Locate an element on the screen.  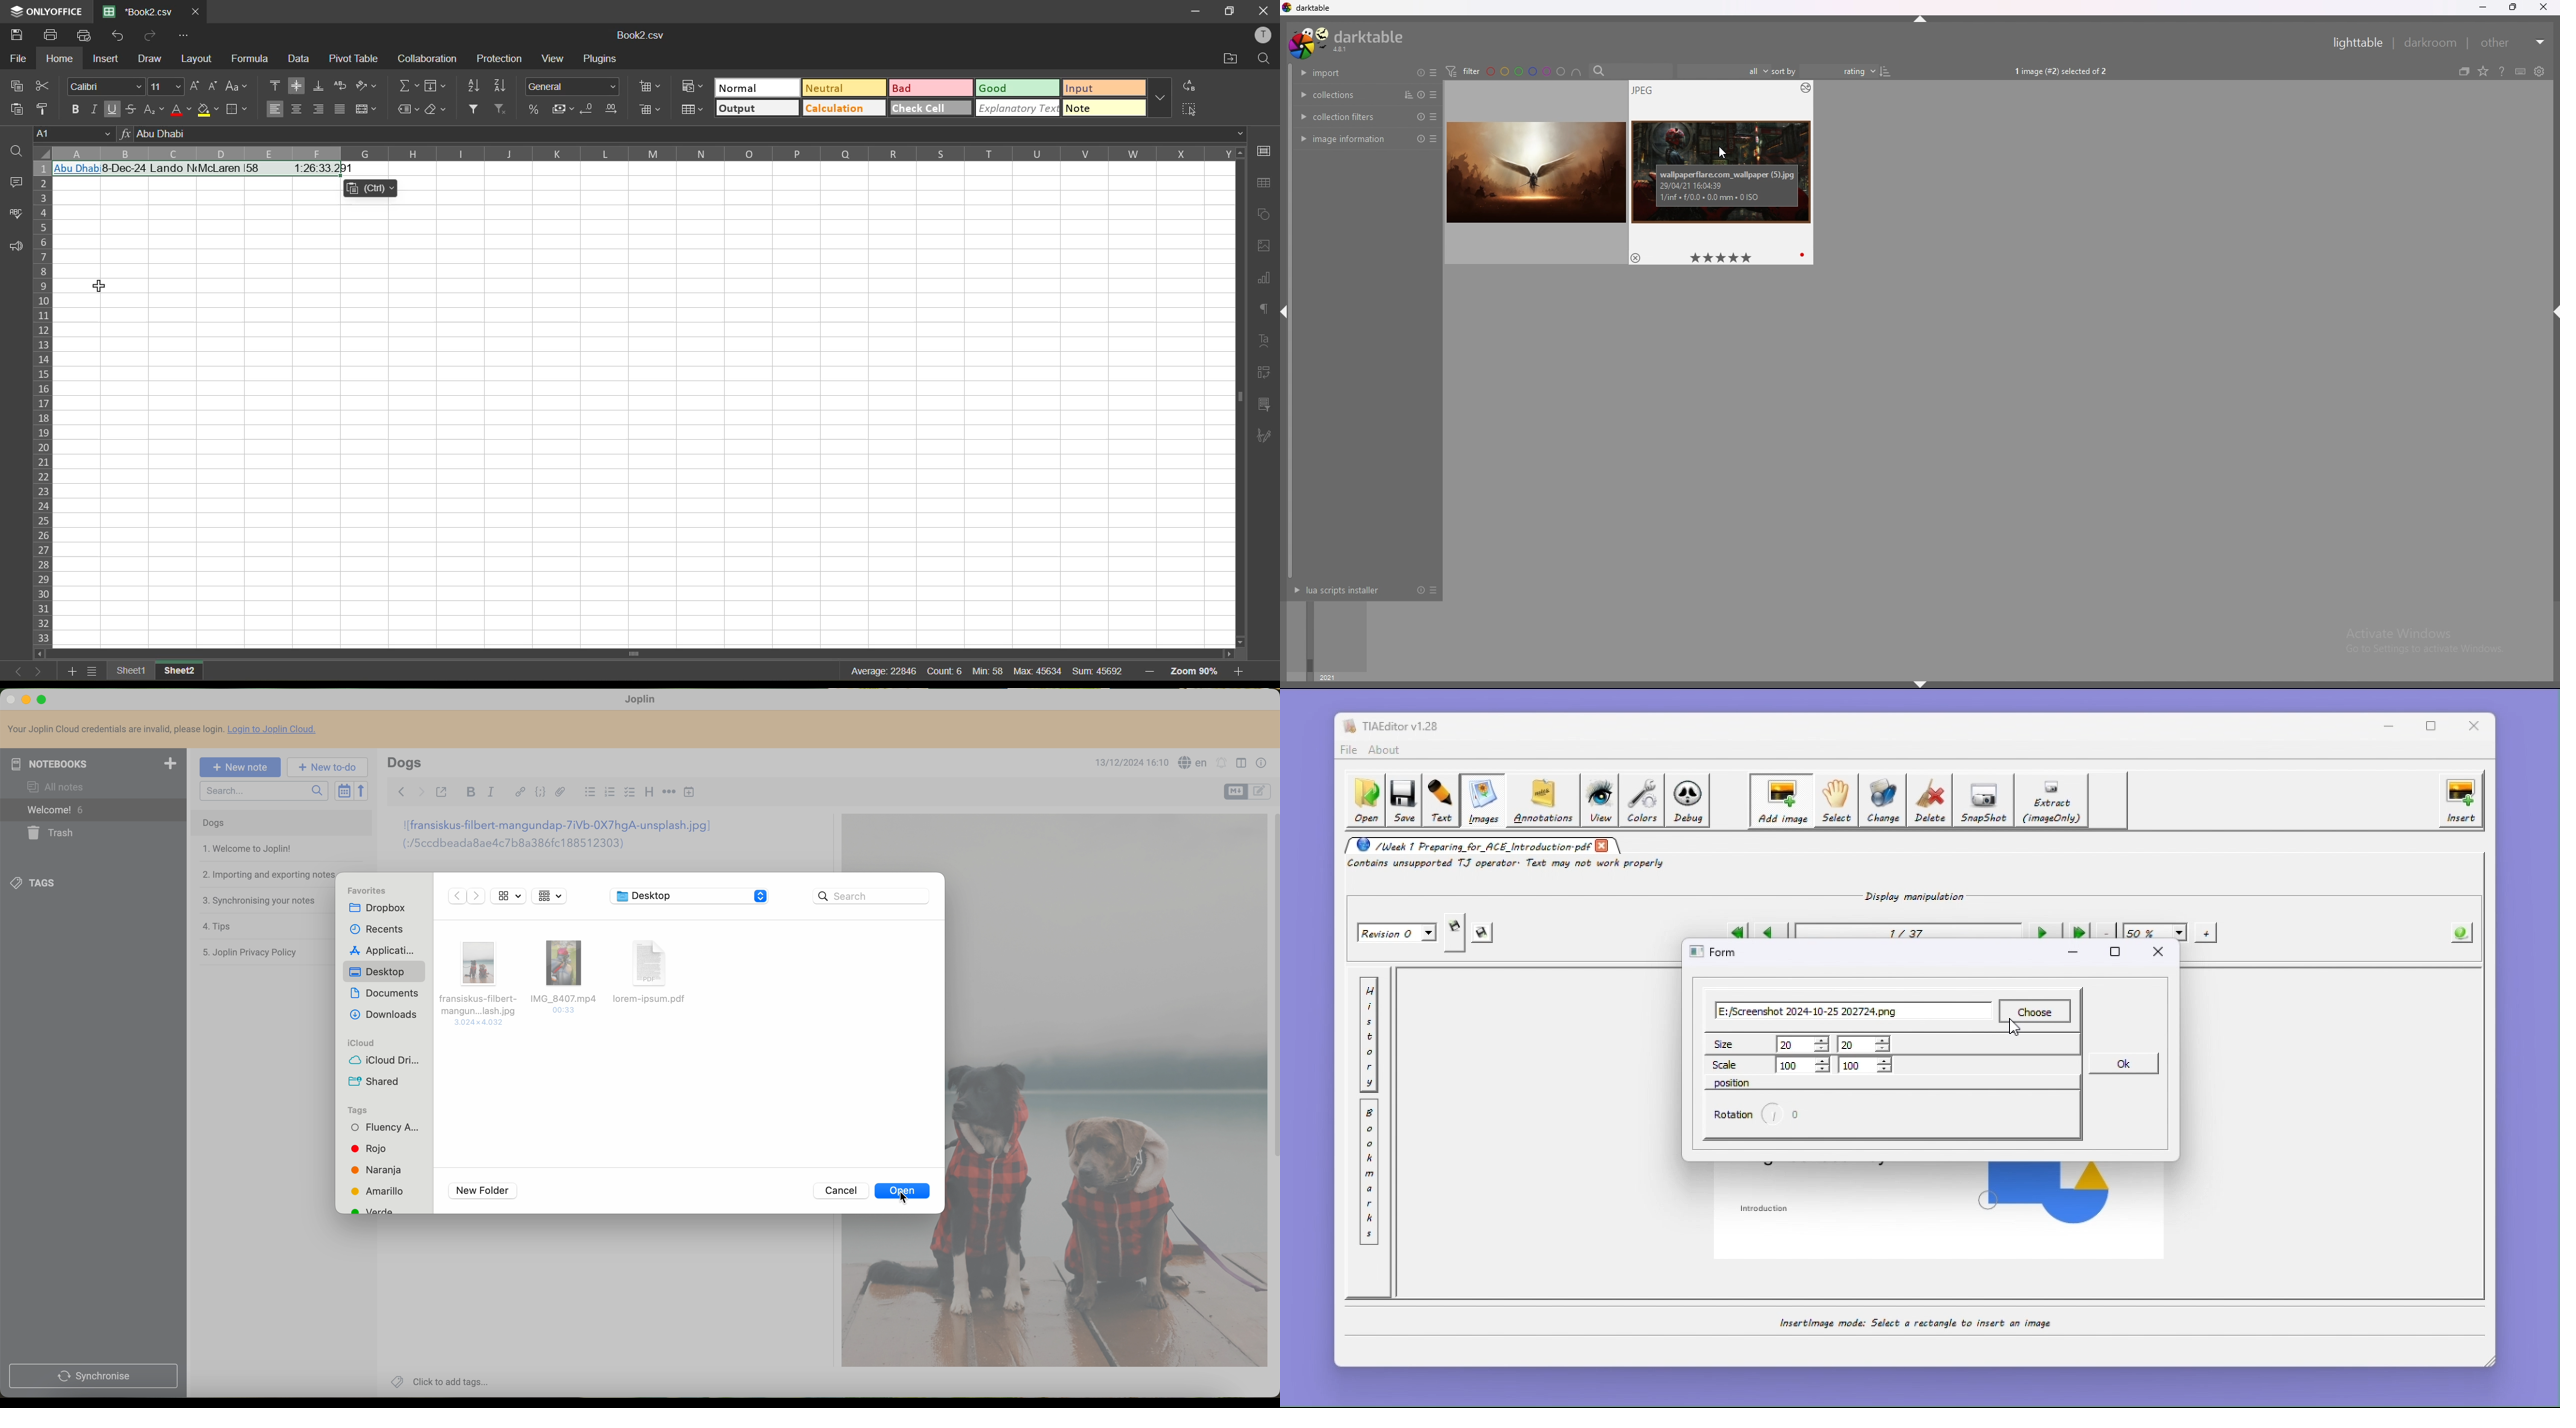
code is located at coordinates (541, 793).